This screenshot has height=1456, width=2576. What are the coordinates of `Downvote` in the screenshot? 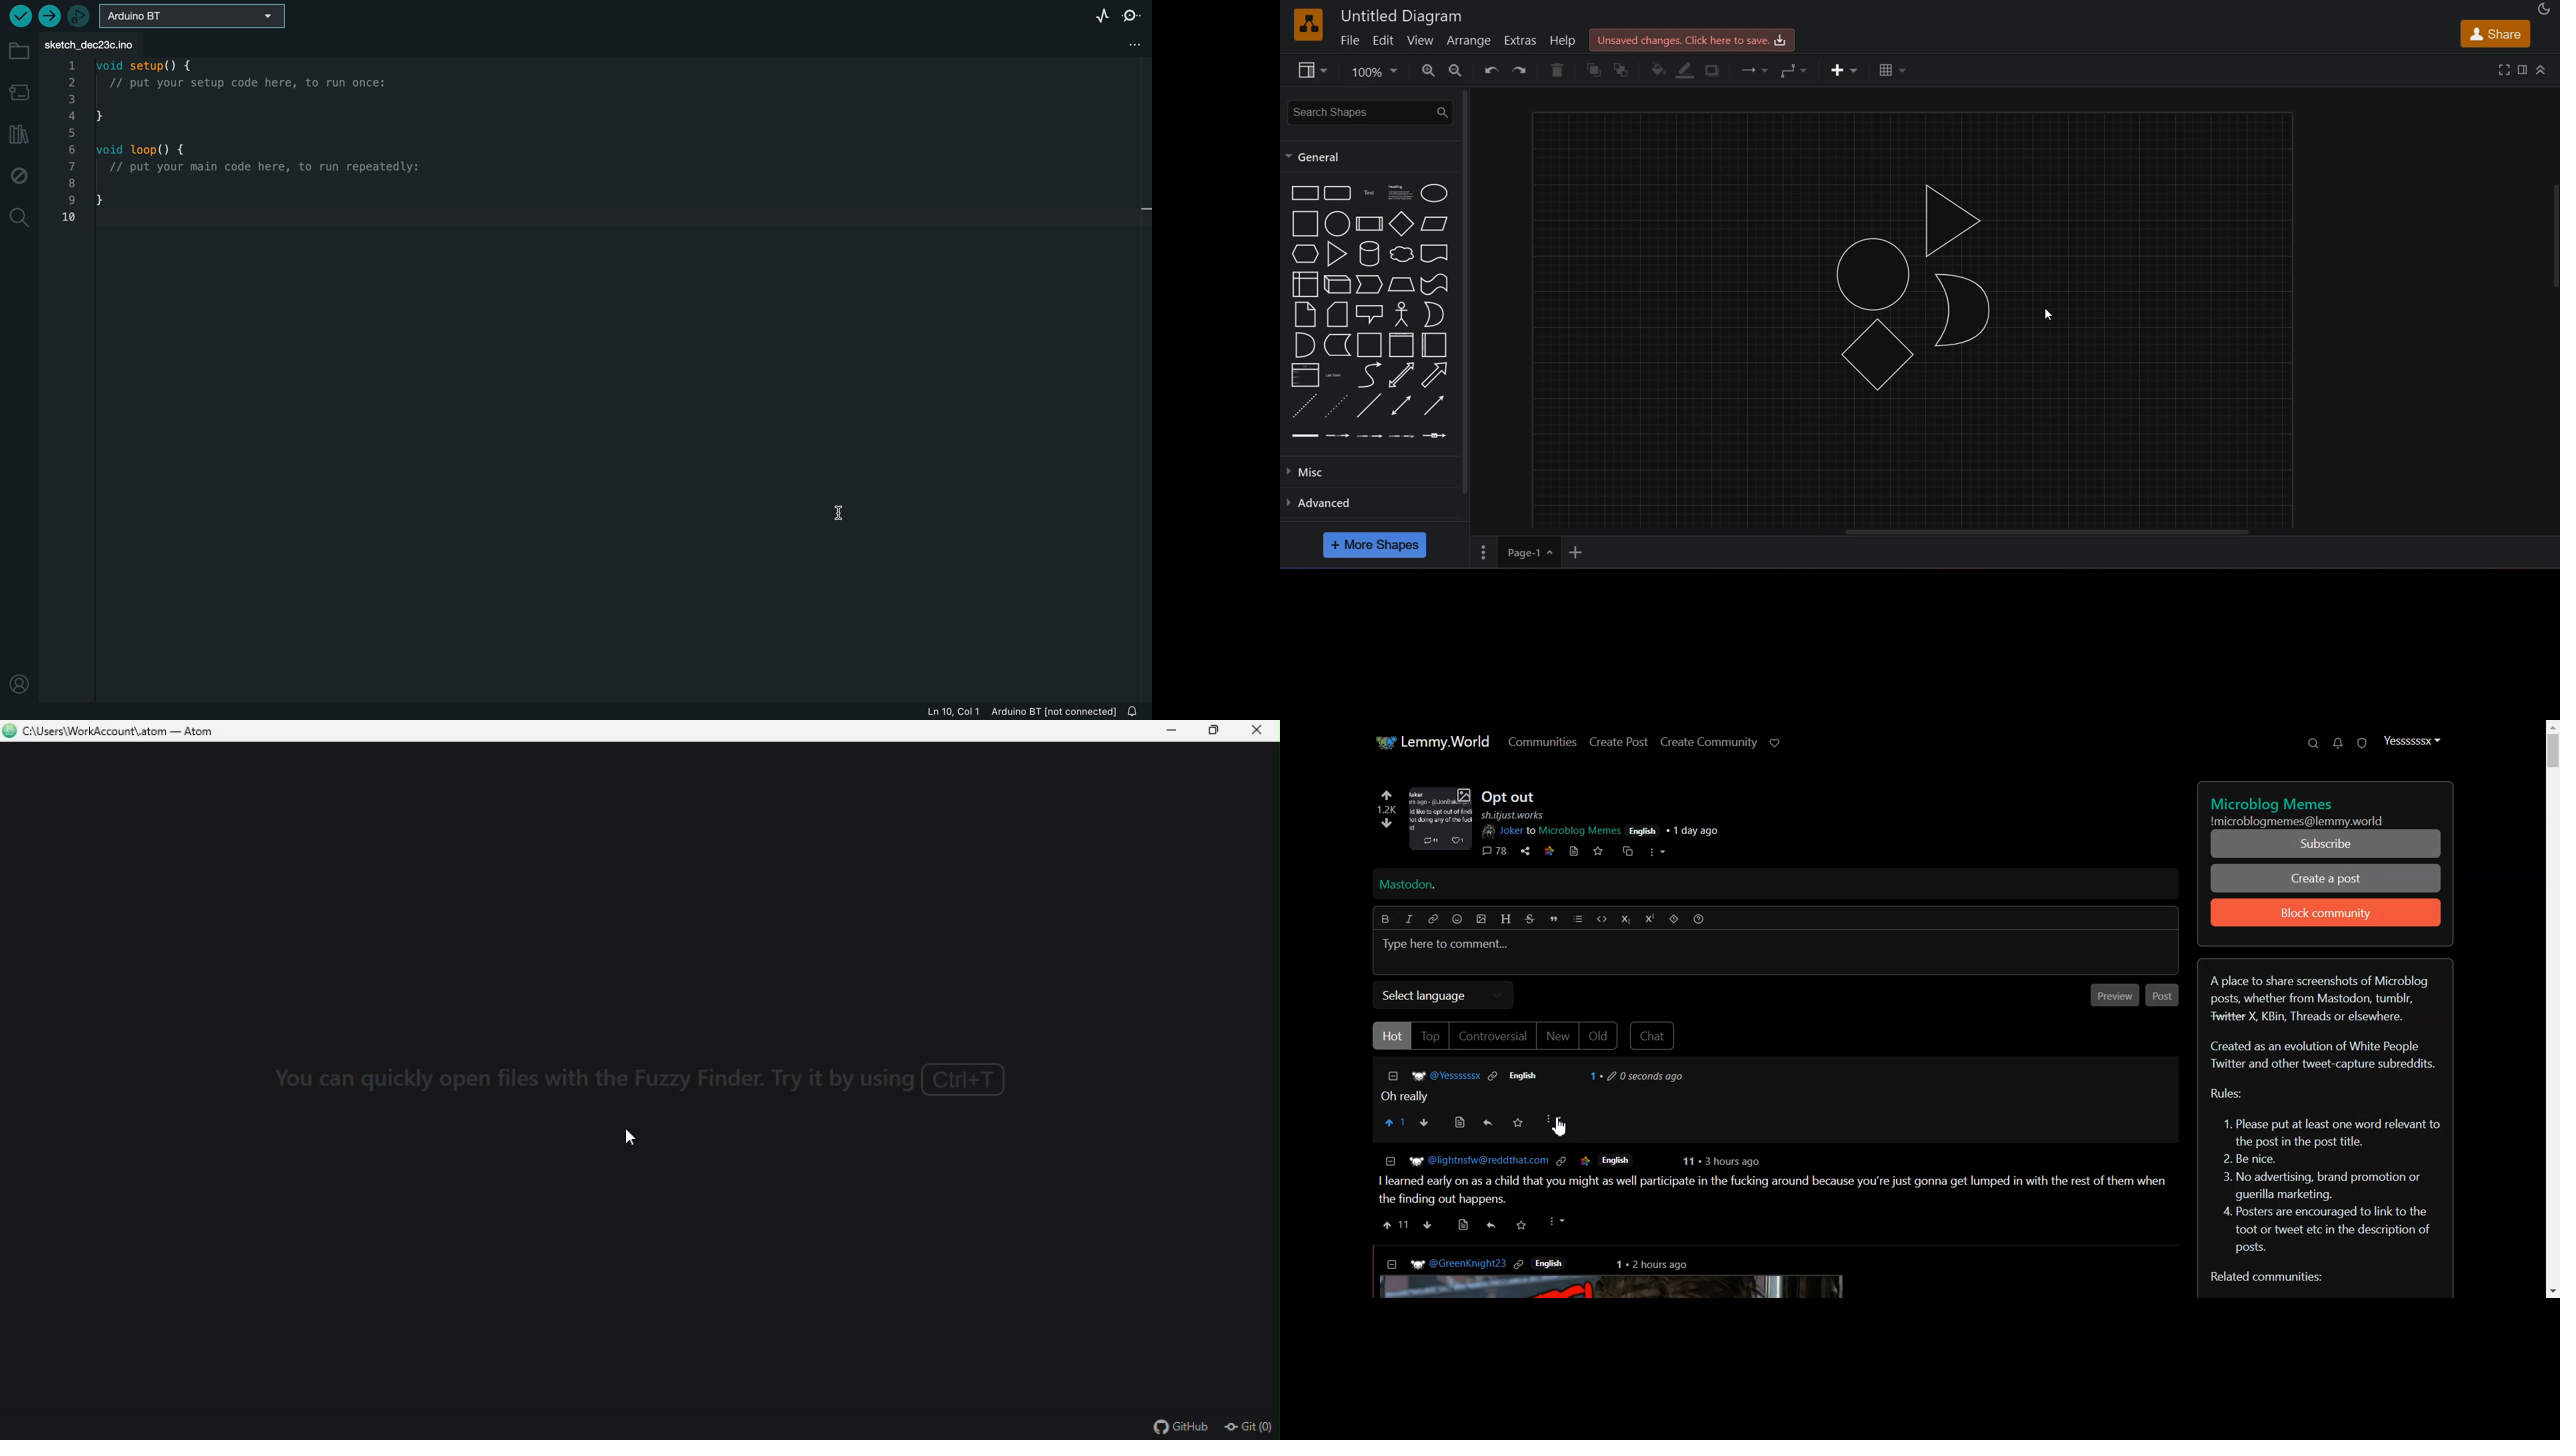 It's located at (1427, 1123).